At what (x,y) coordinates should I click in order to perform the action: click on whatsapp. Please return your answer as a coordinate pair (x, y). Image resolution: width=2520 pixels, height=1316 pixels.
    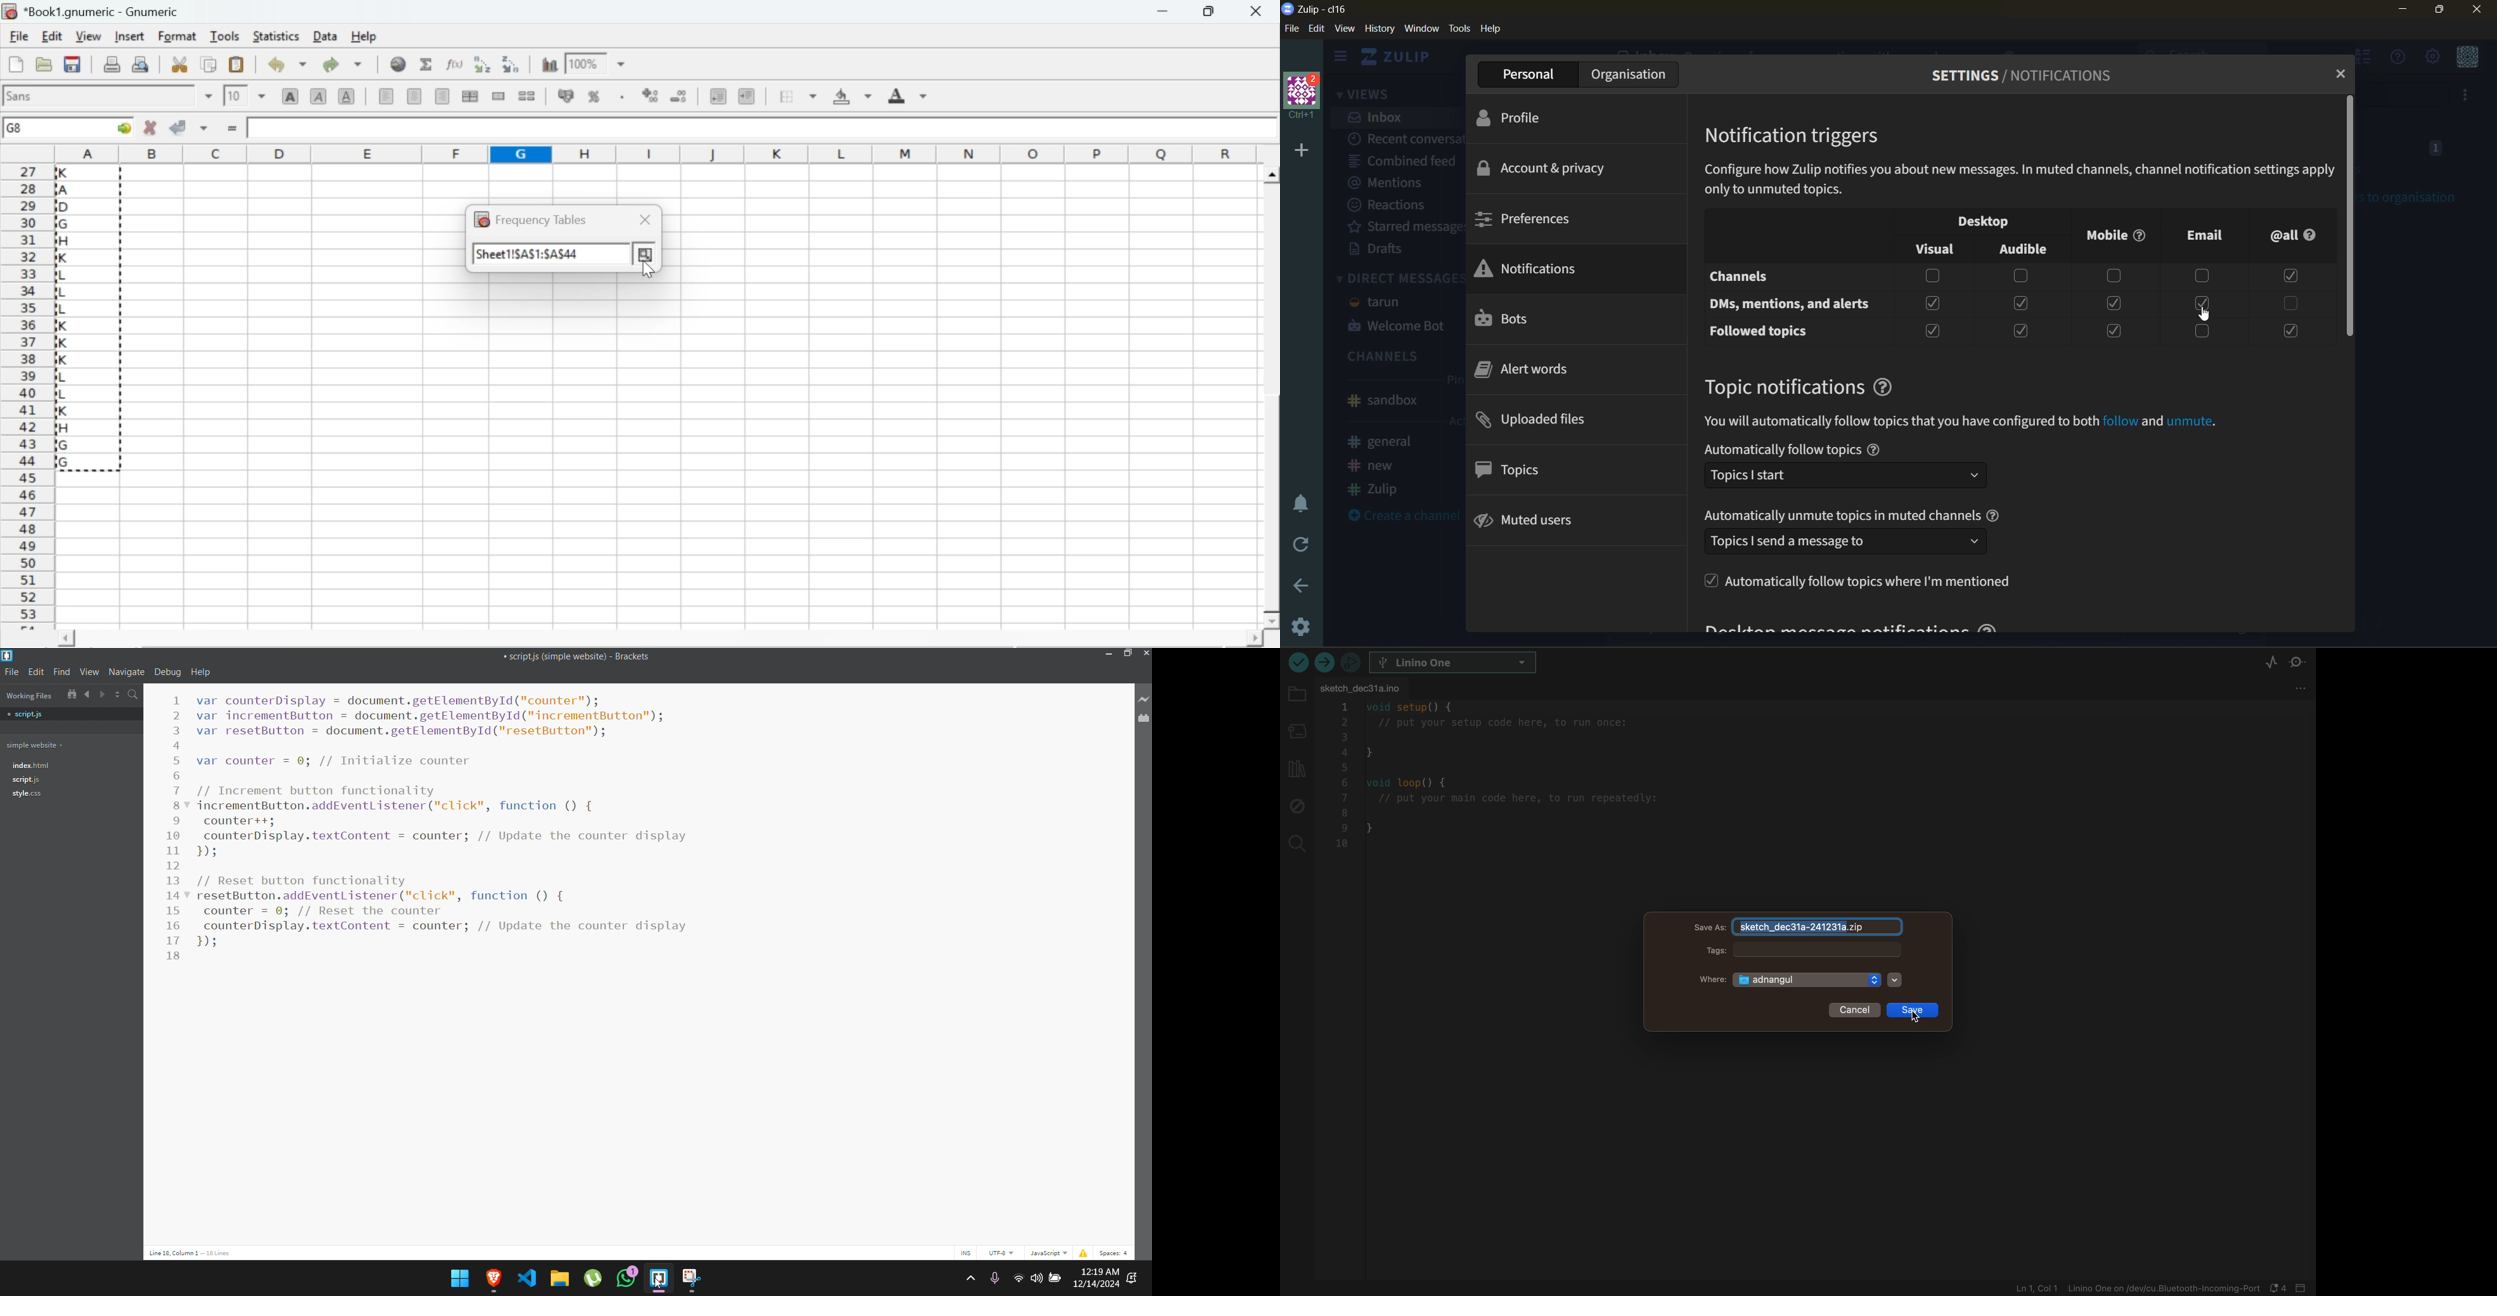
    Looking at the image, I should click on (628, 1277).